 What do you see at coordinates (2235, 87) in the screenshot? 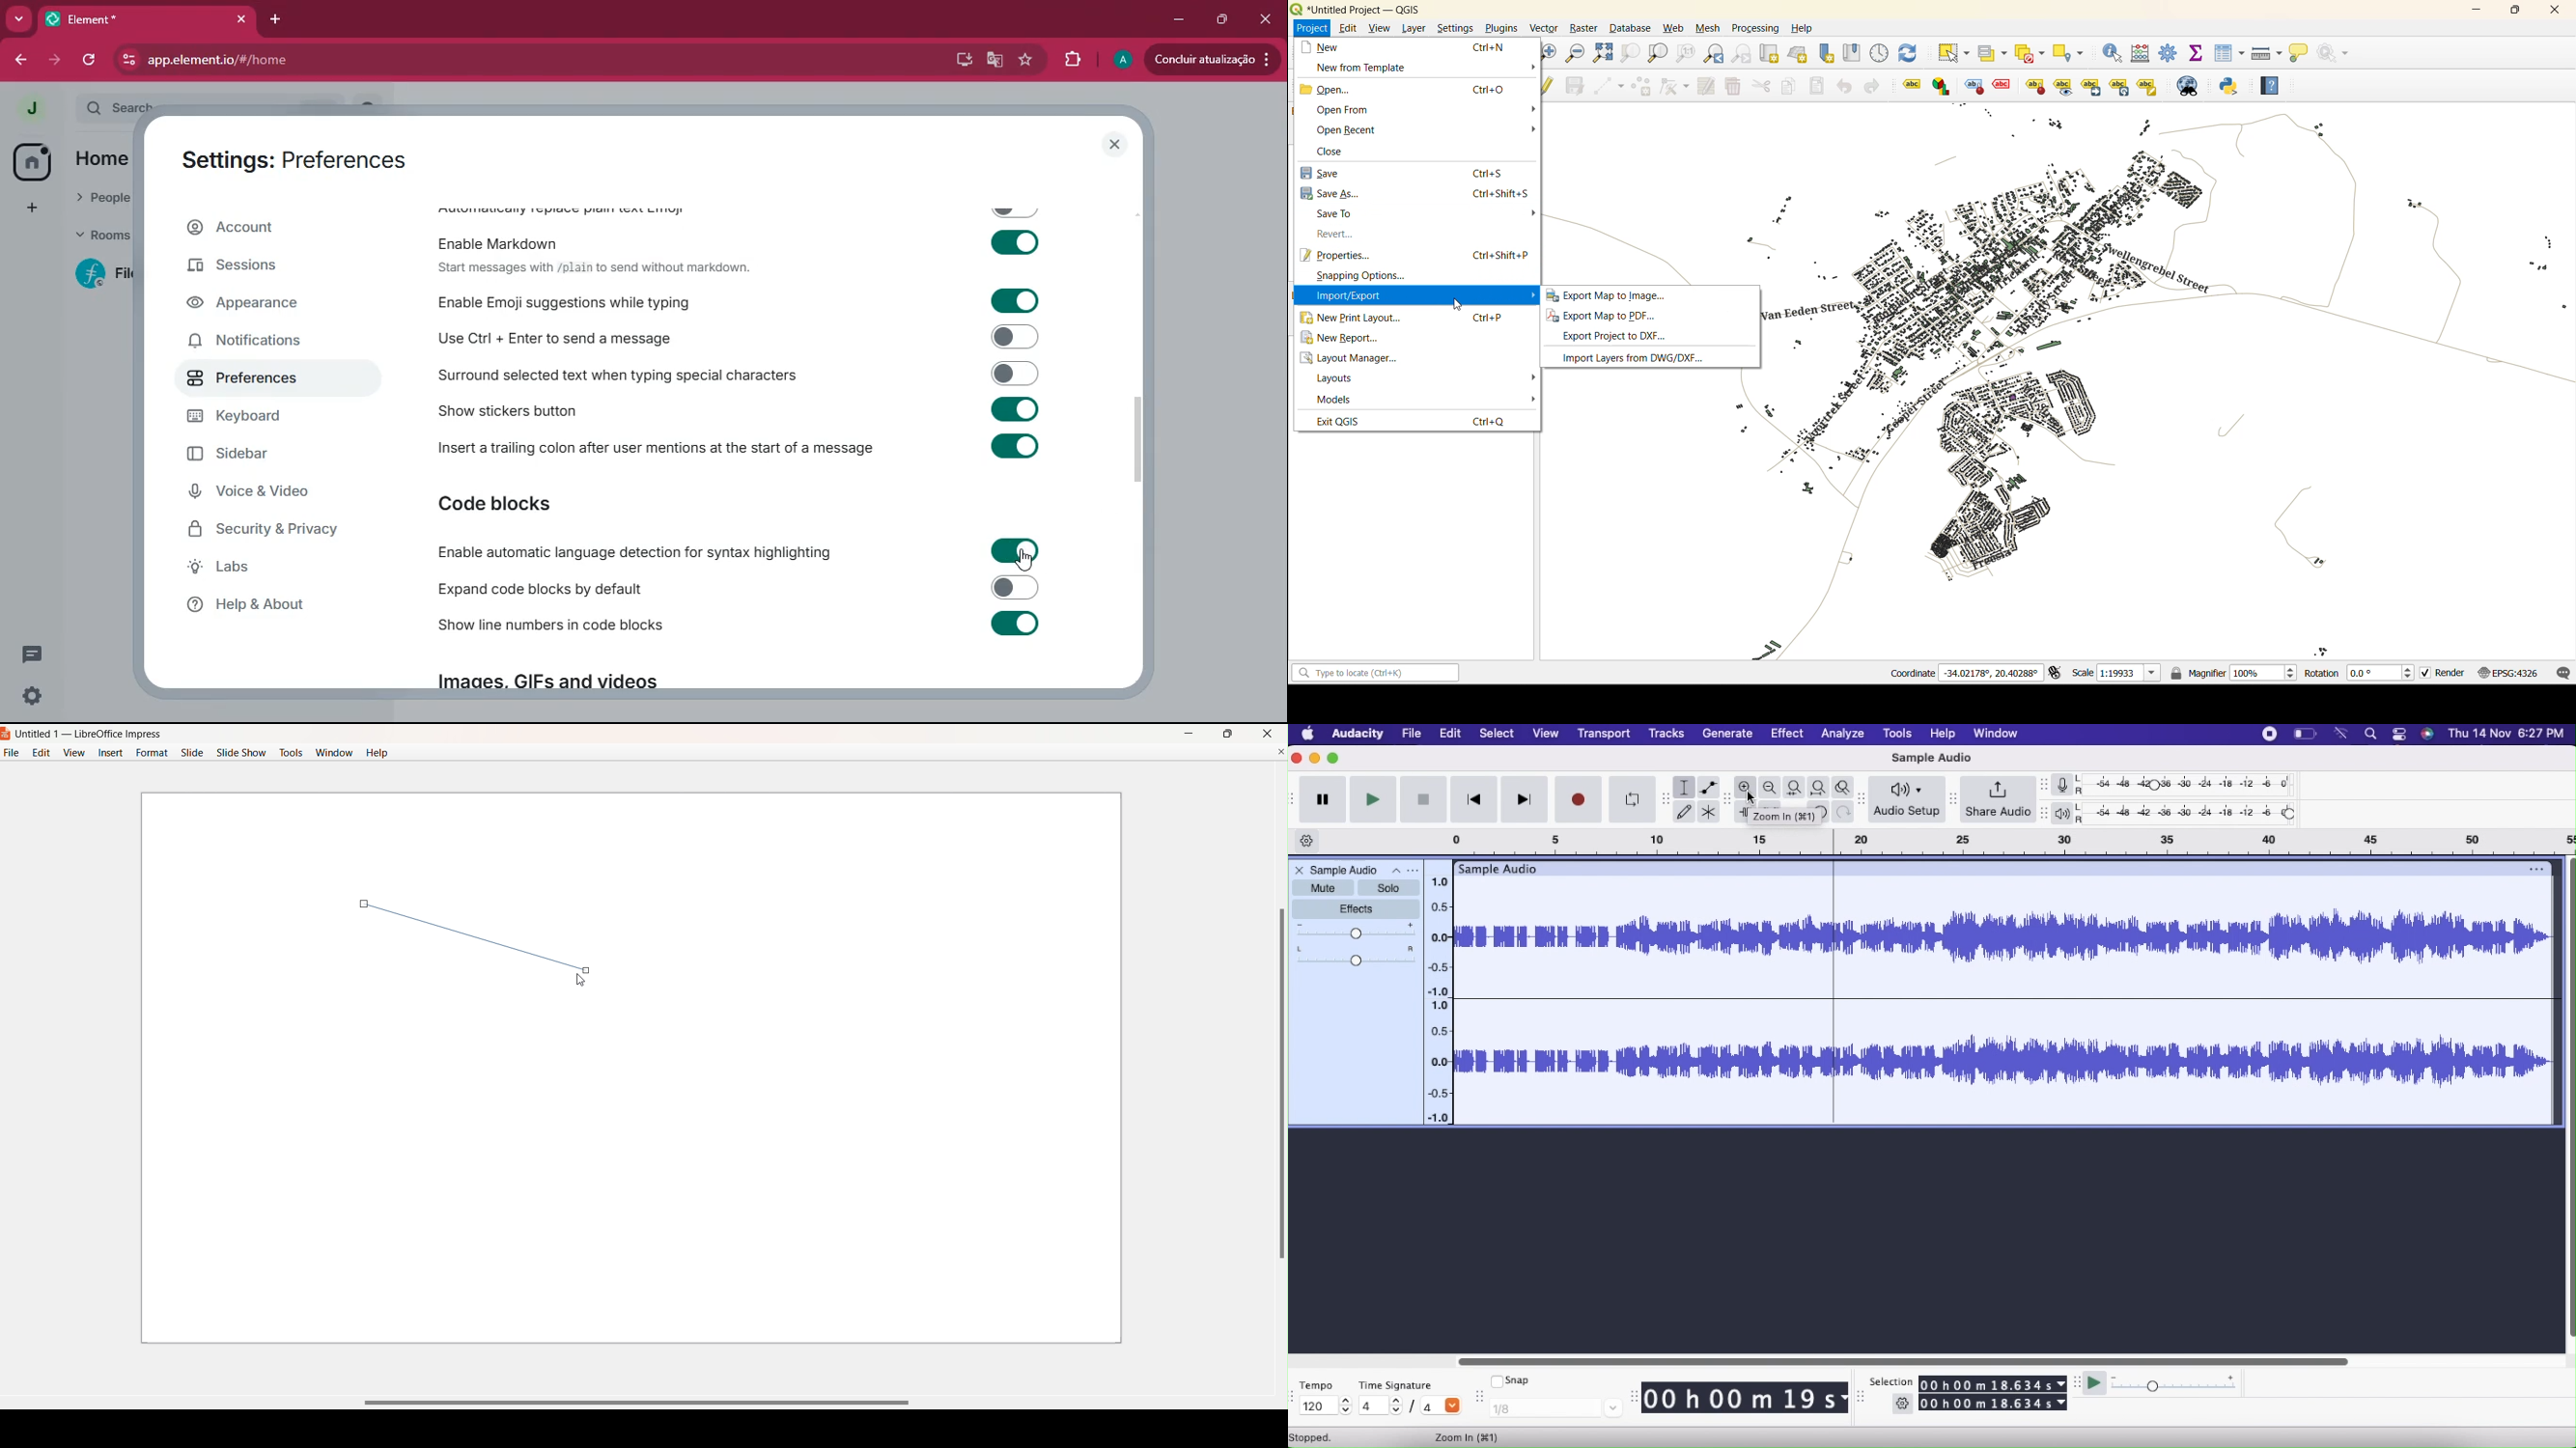
I see `python` at bounding box center [2235, 87].